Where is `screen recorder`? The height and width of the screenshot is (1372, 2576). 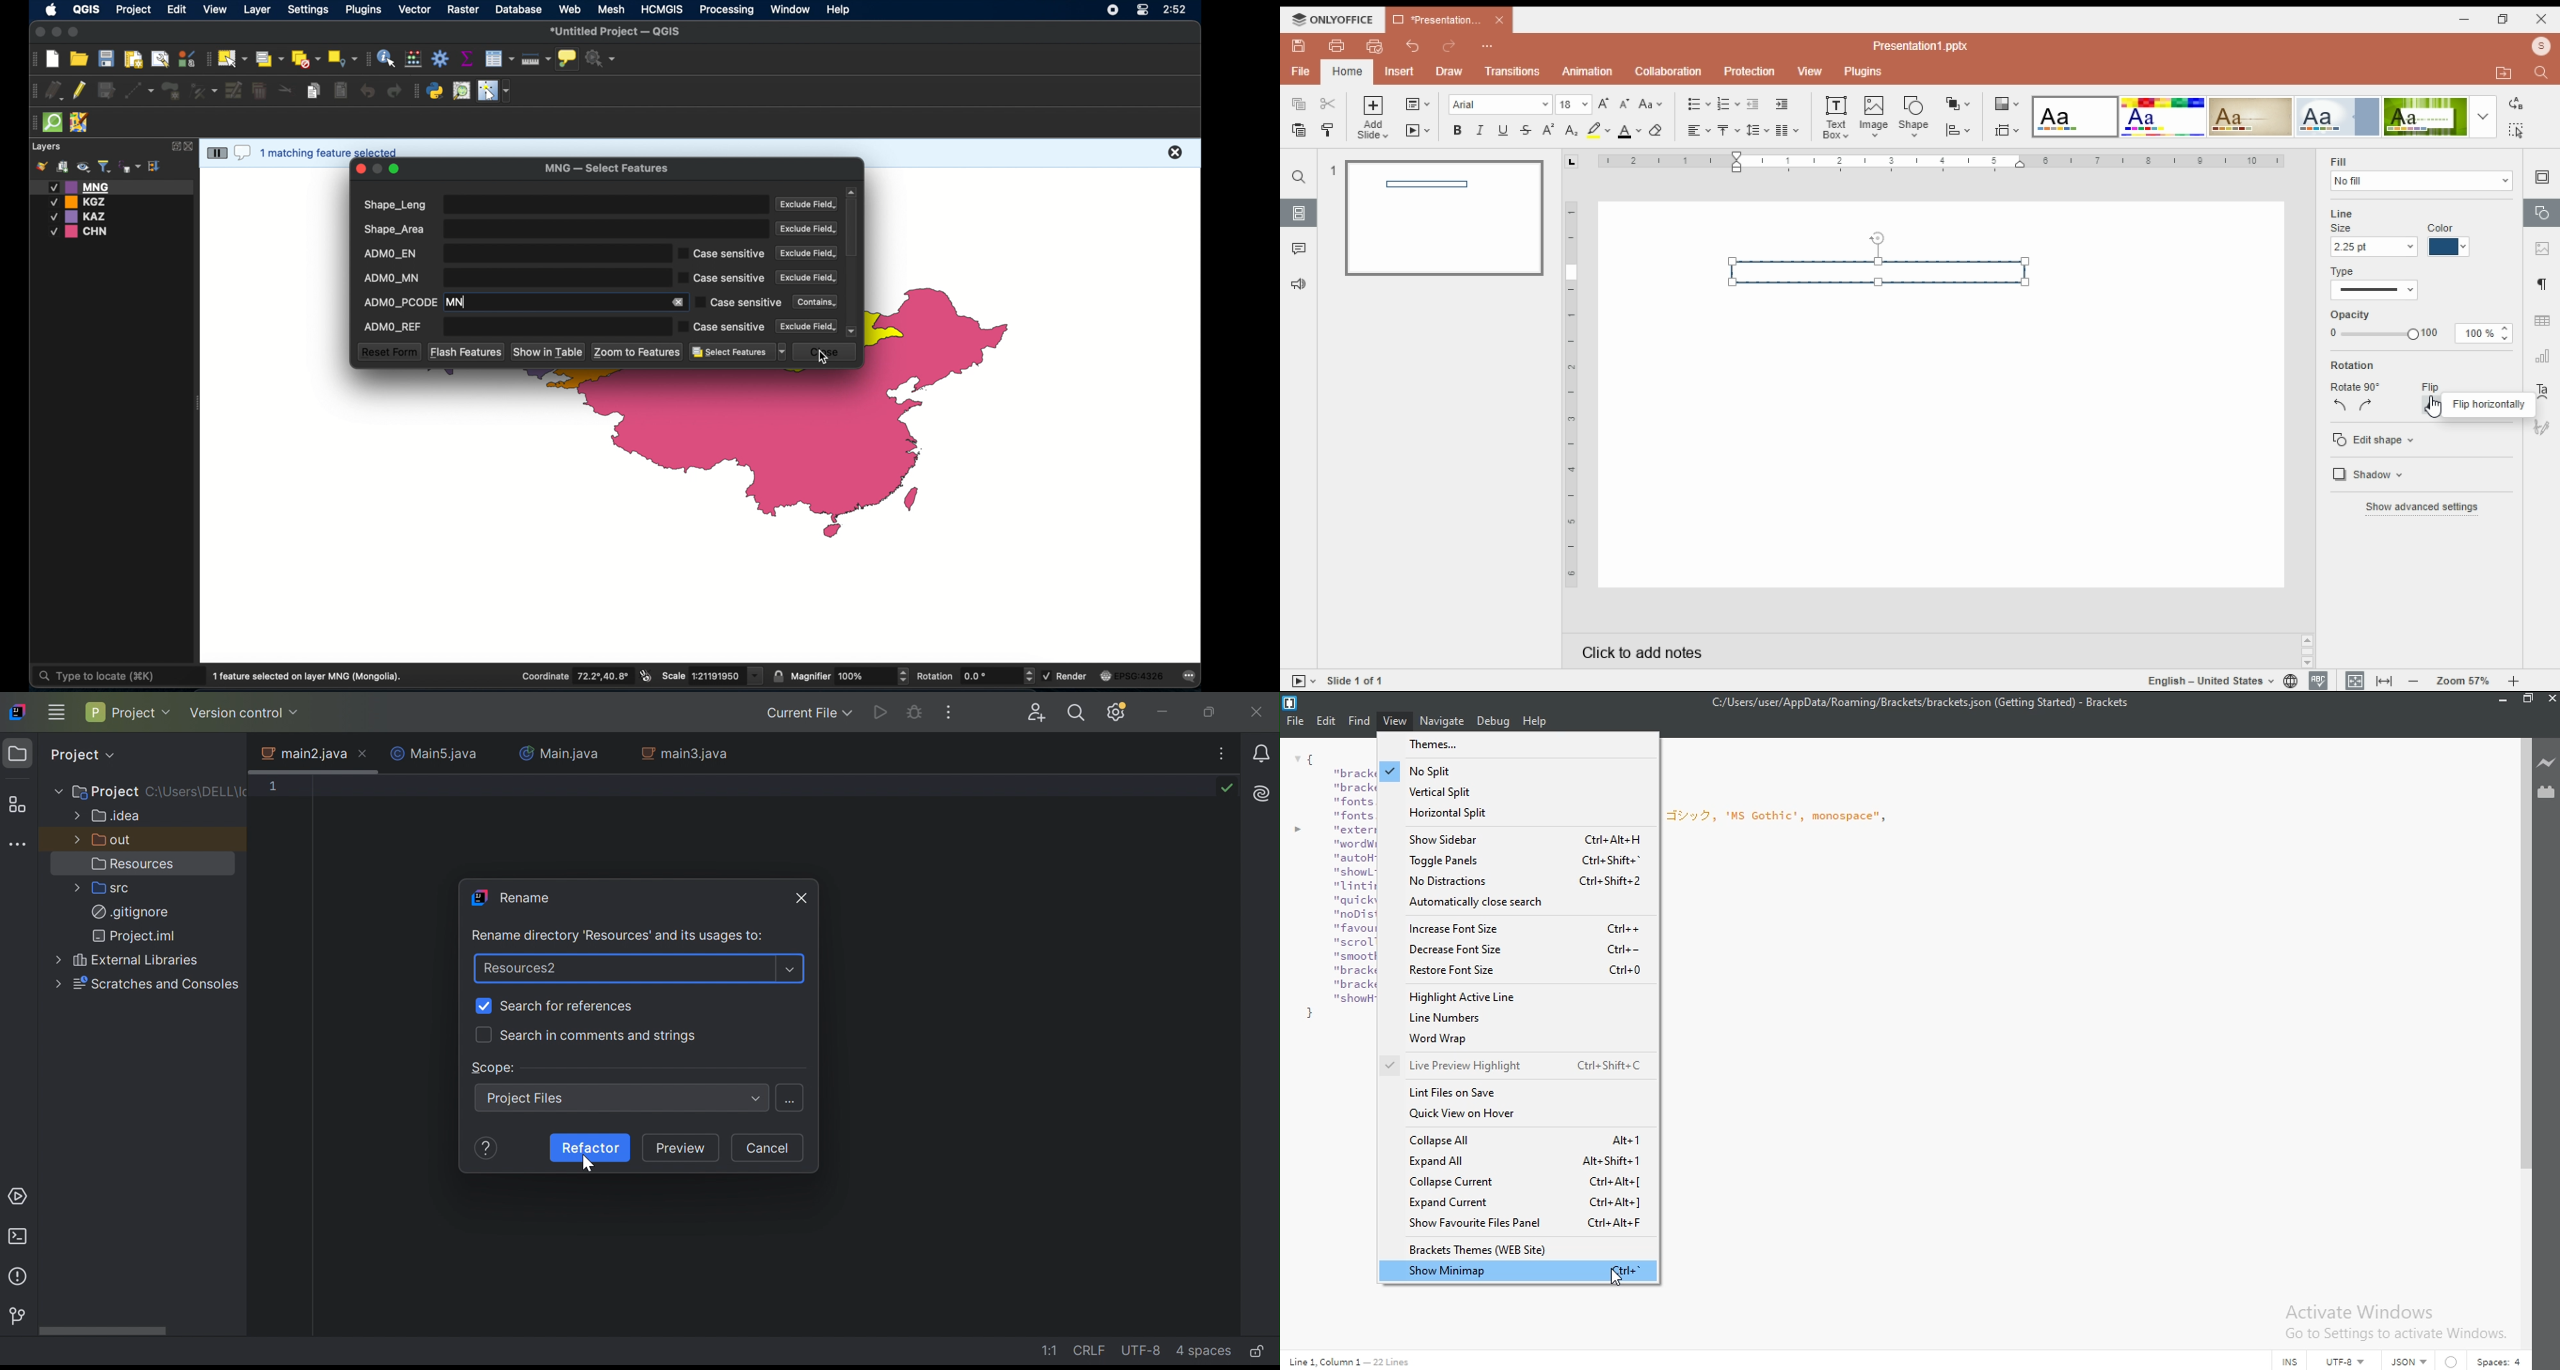
screen recorder is located at coordinates (1112, 9).